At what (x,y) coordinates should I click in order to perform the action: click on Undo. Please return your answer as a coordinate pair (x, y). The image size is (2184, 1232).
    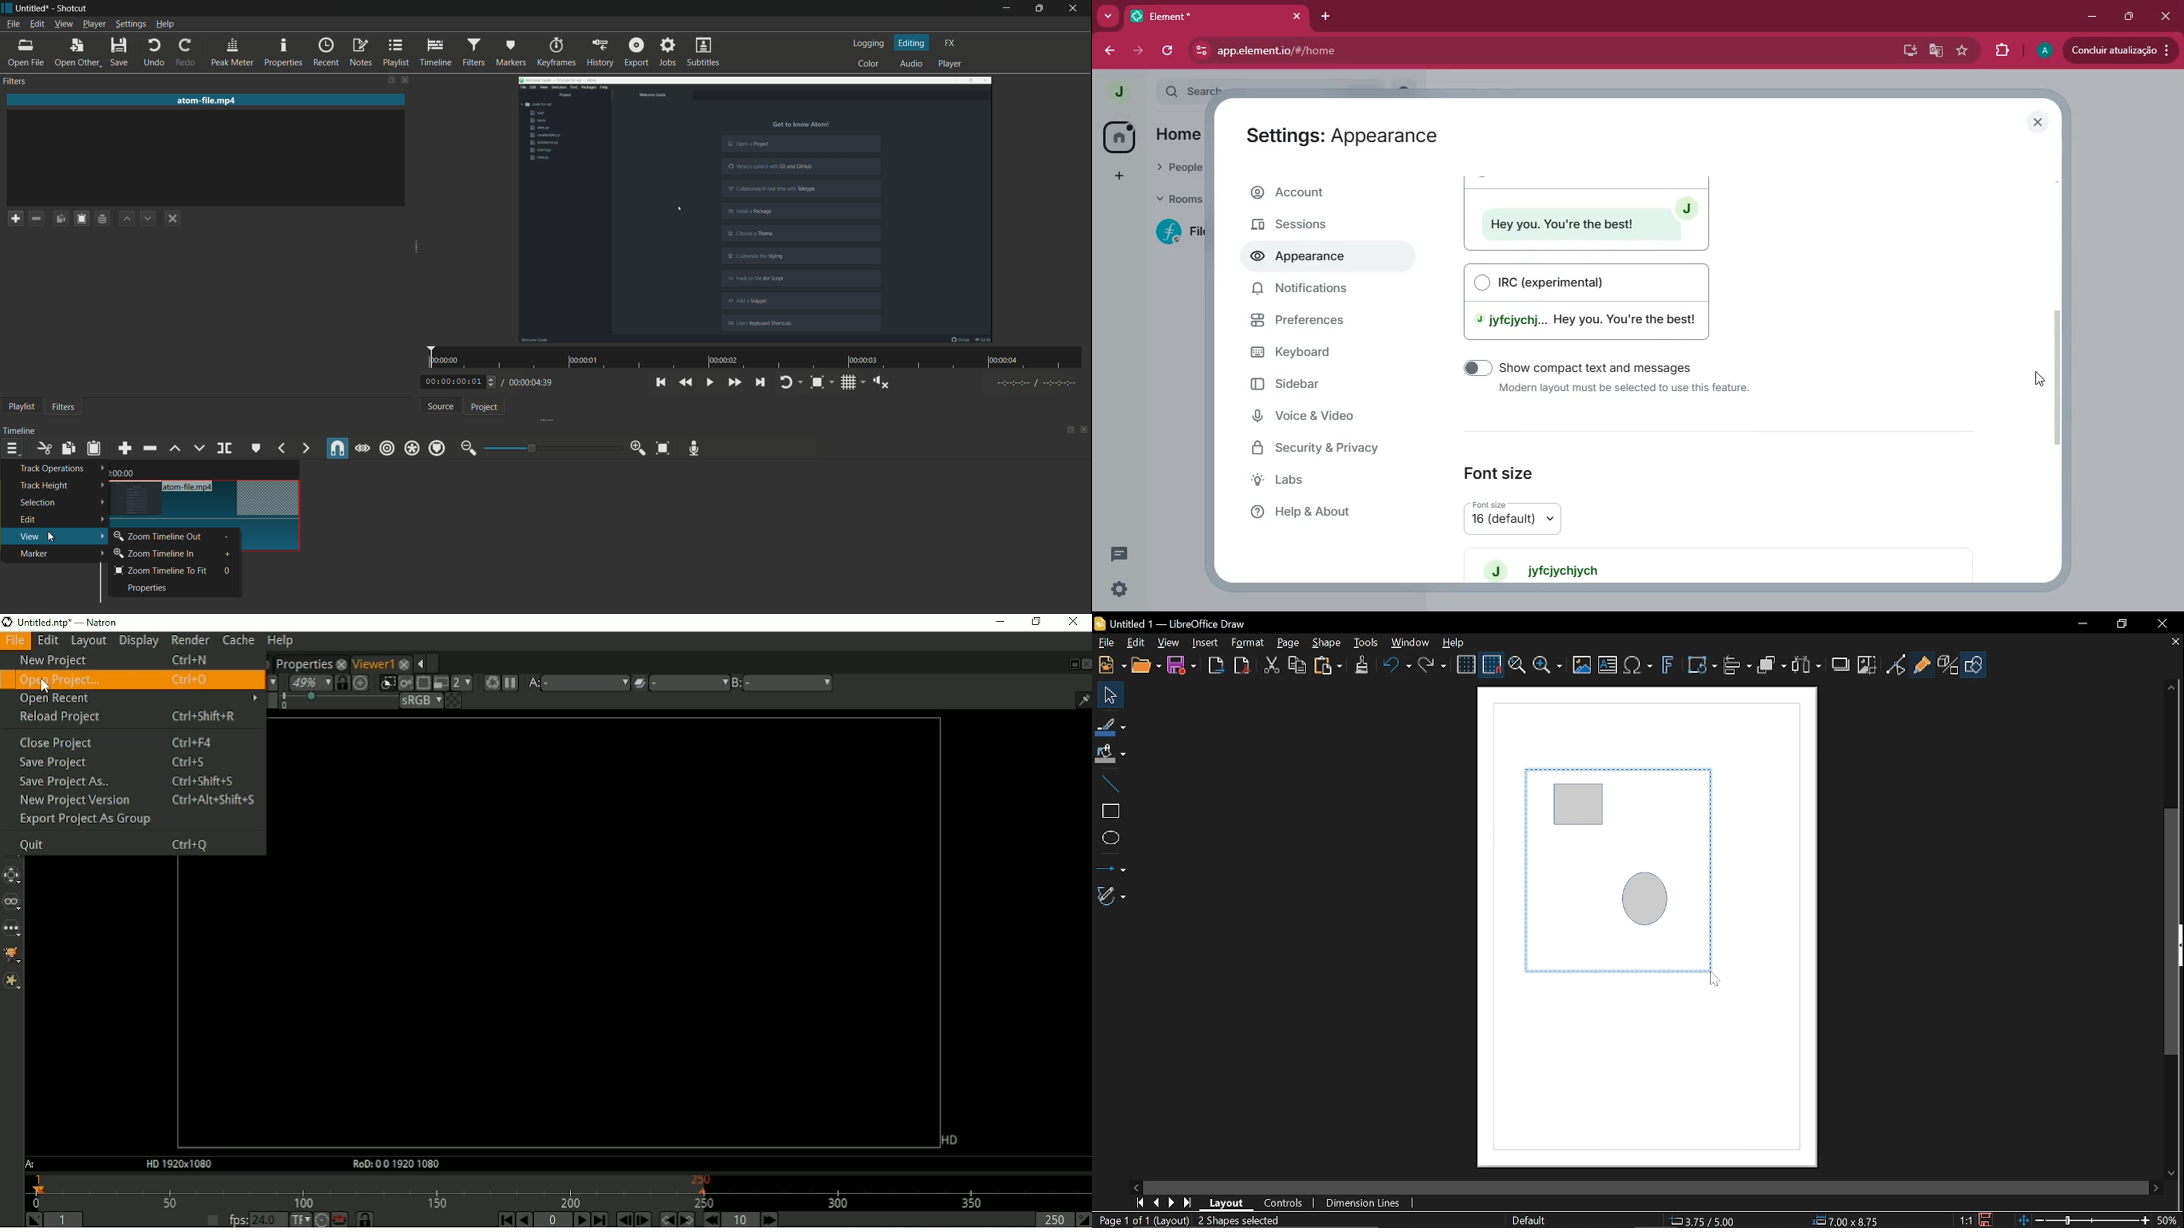
    Looking at the image, I should click on (1397, 666).